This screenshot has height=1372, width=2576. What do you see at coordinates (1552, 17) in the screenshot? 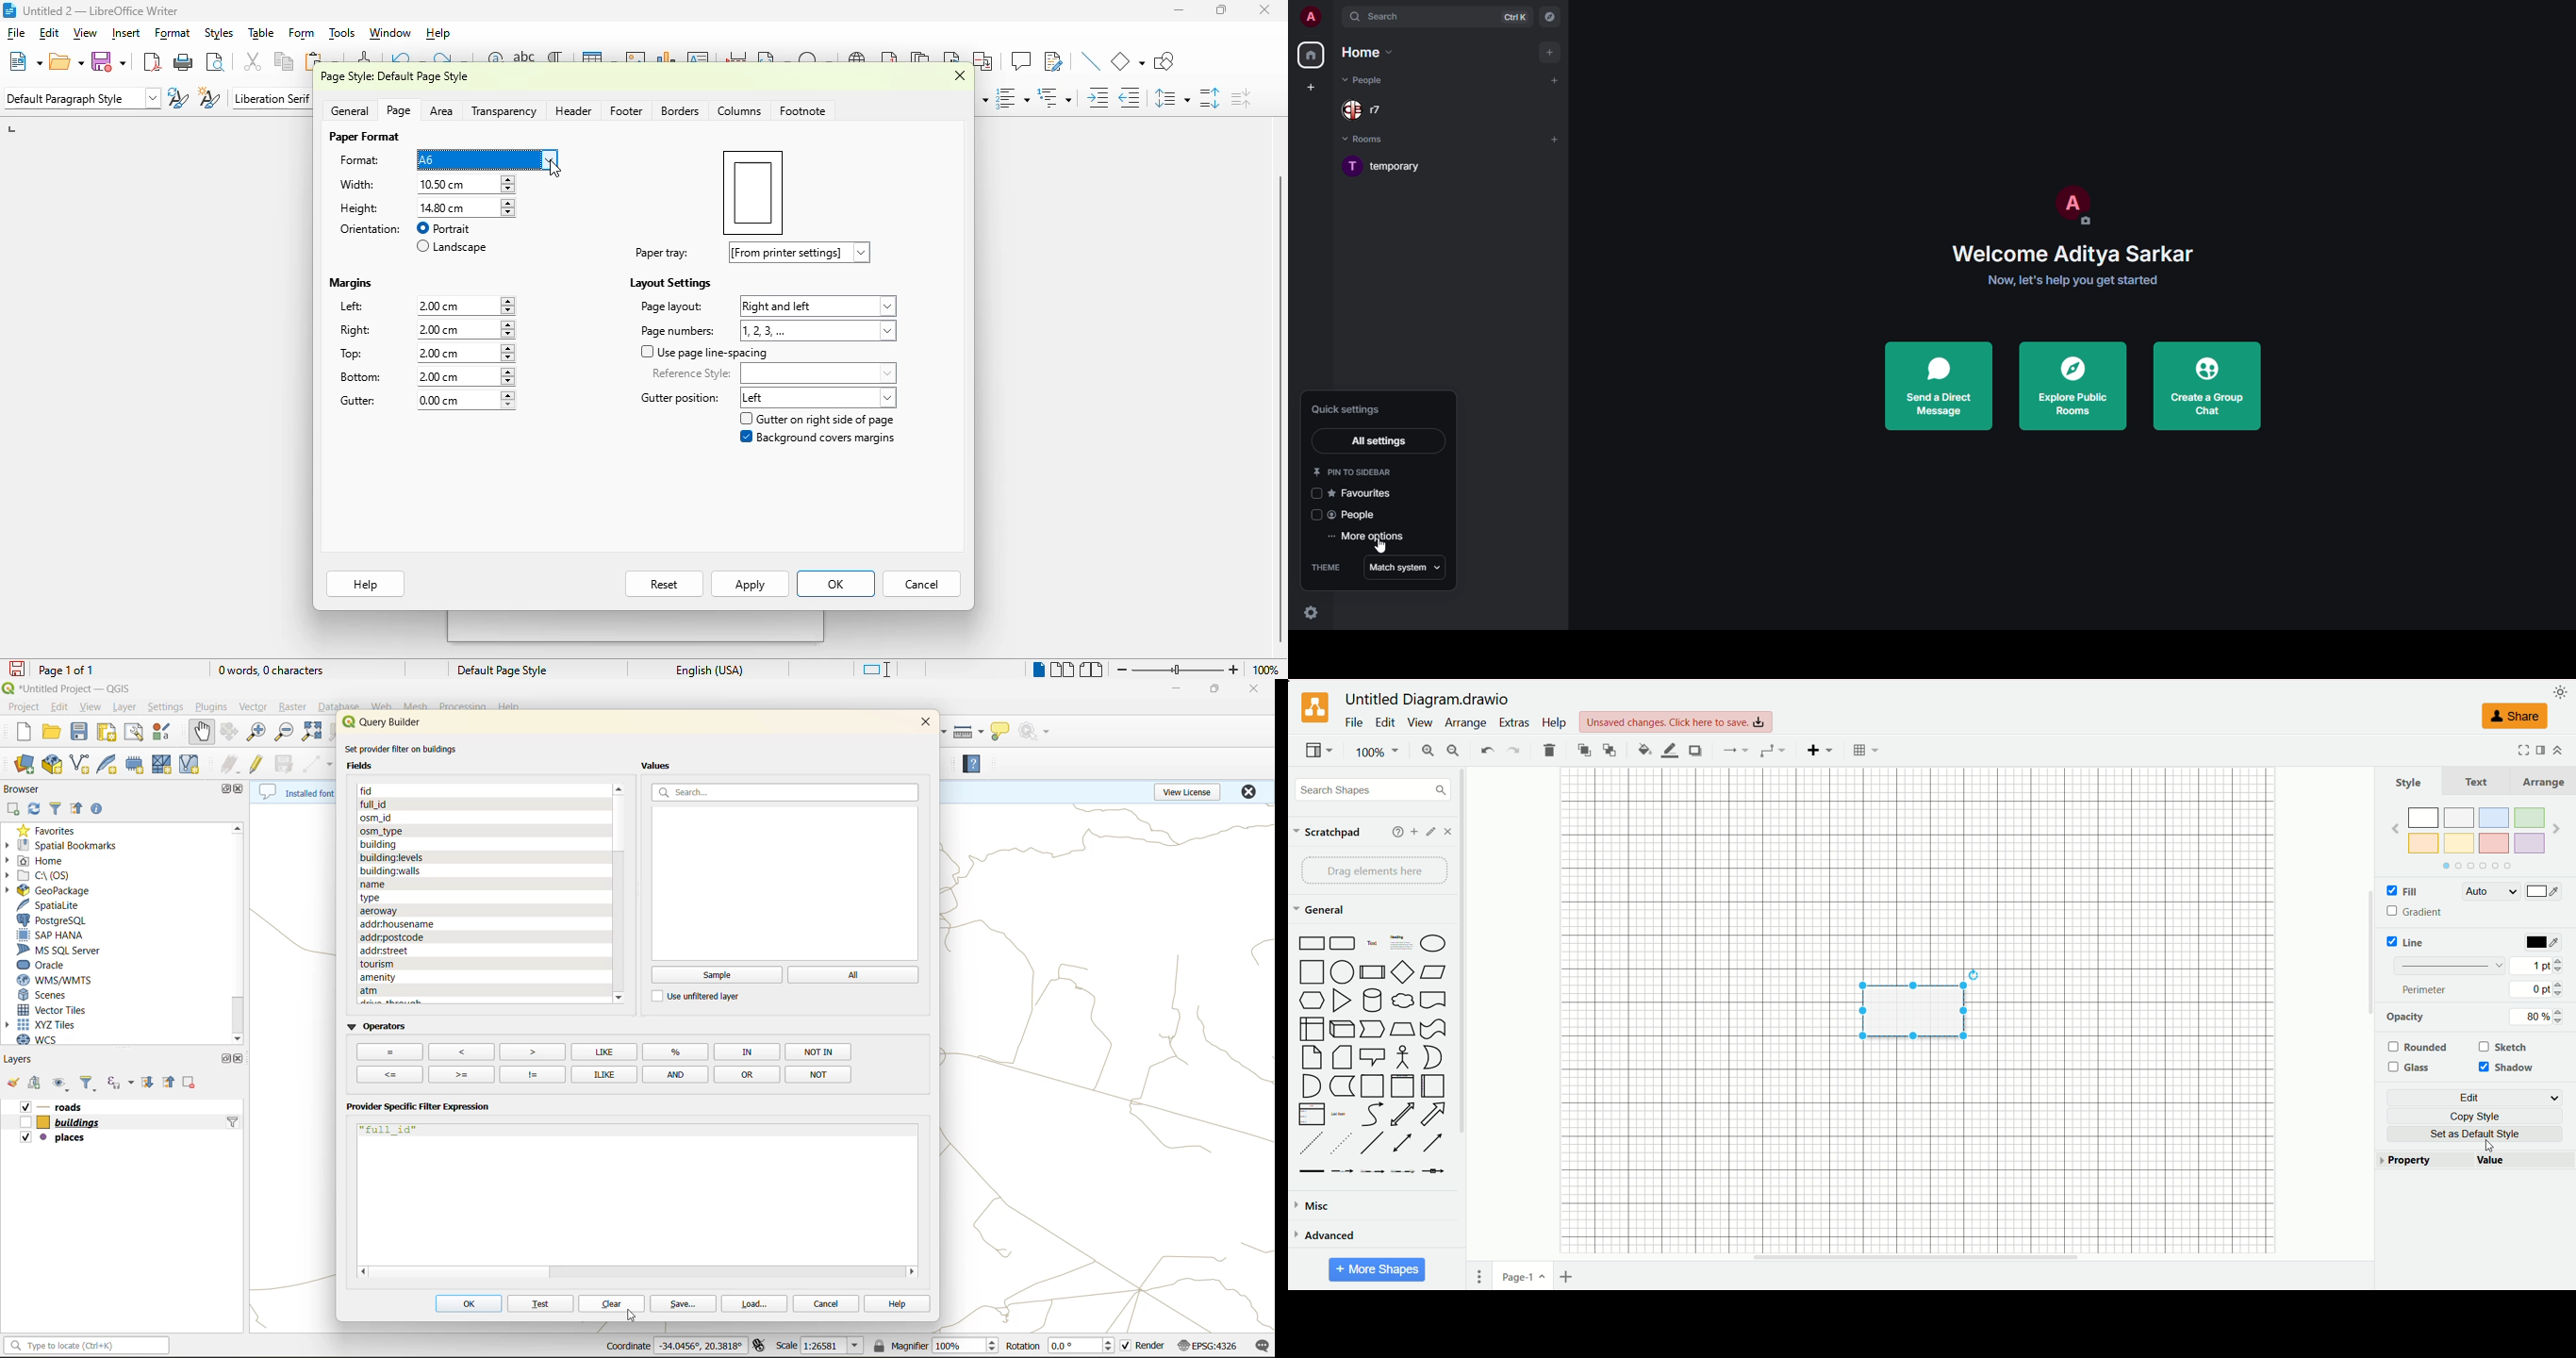
I see `navigator` at bounding box center [1552, 17].